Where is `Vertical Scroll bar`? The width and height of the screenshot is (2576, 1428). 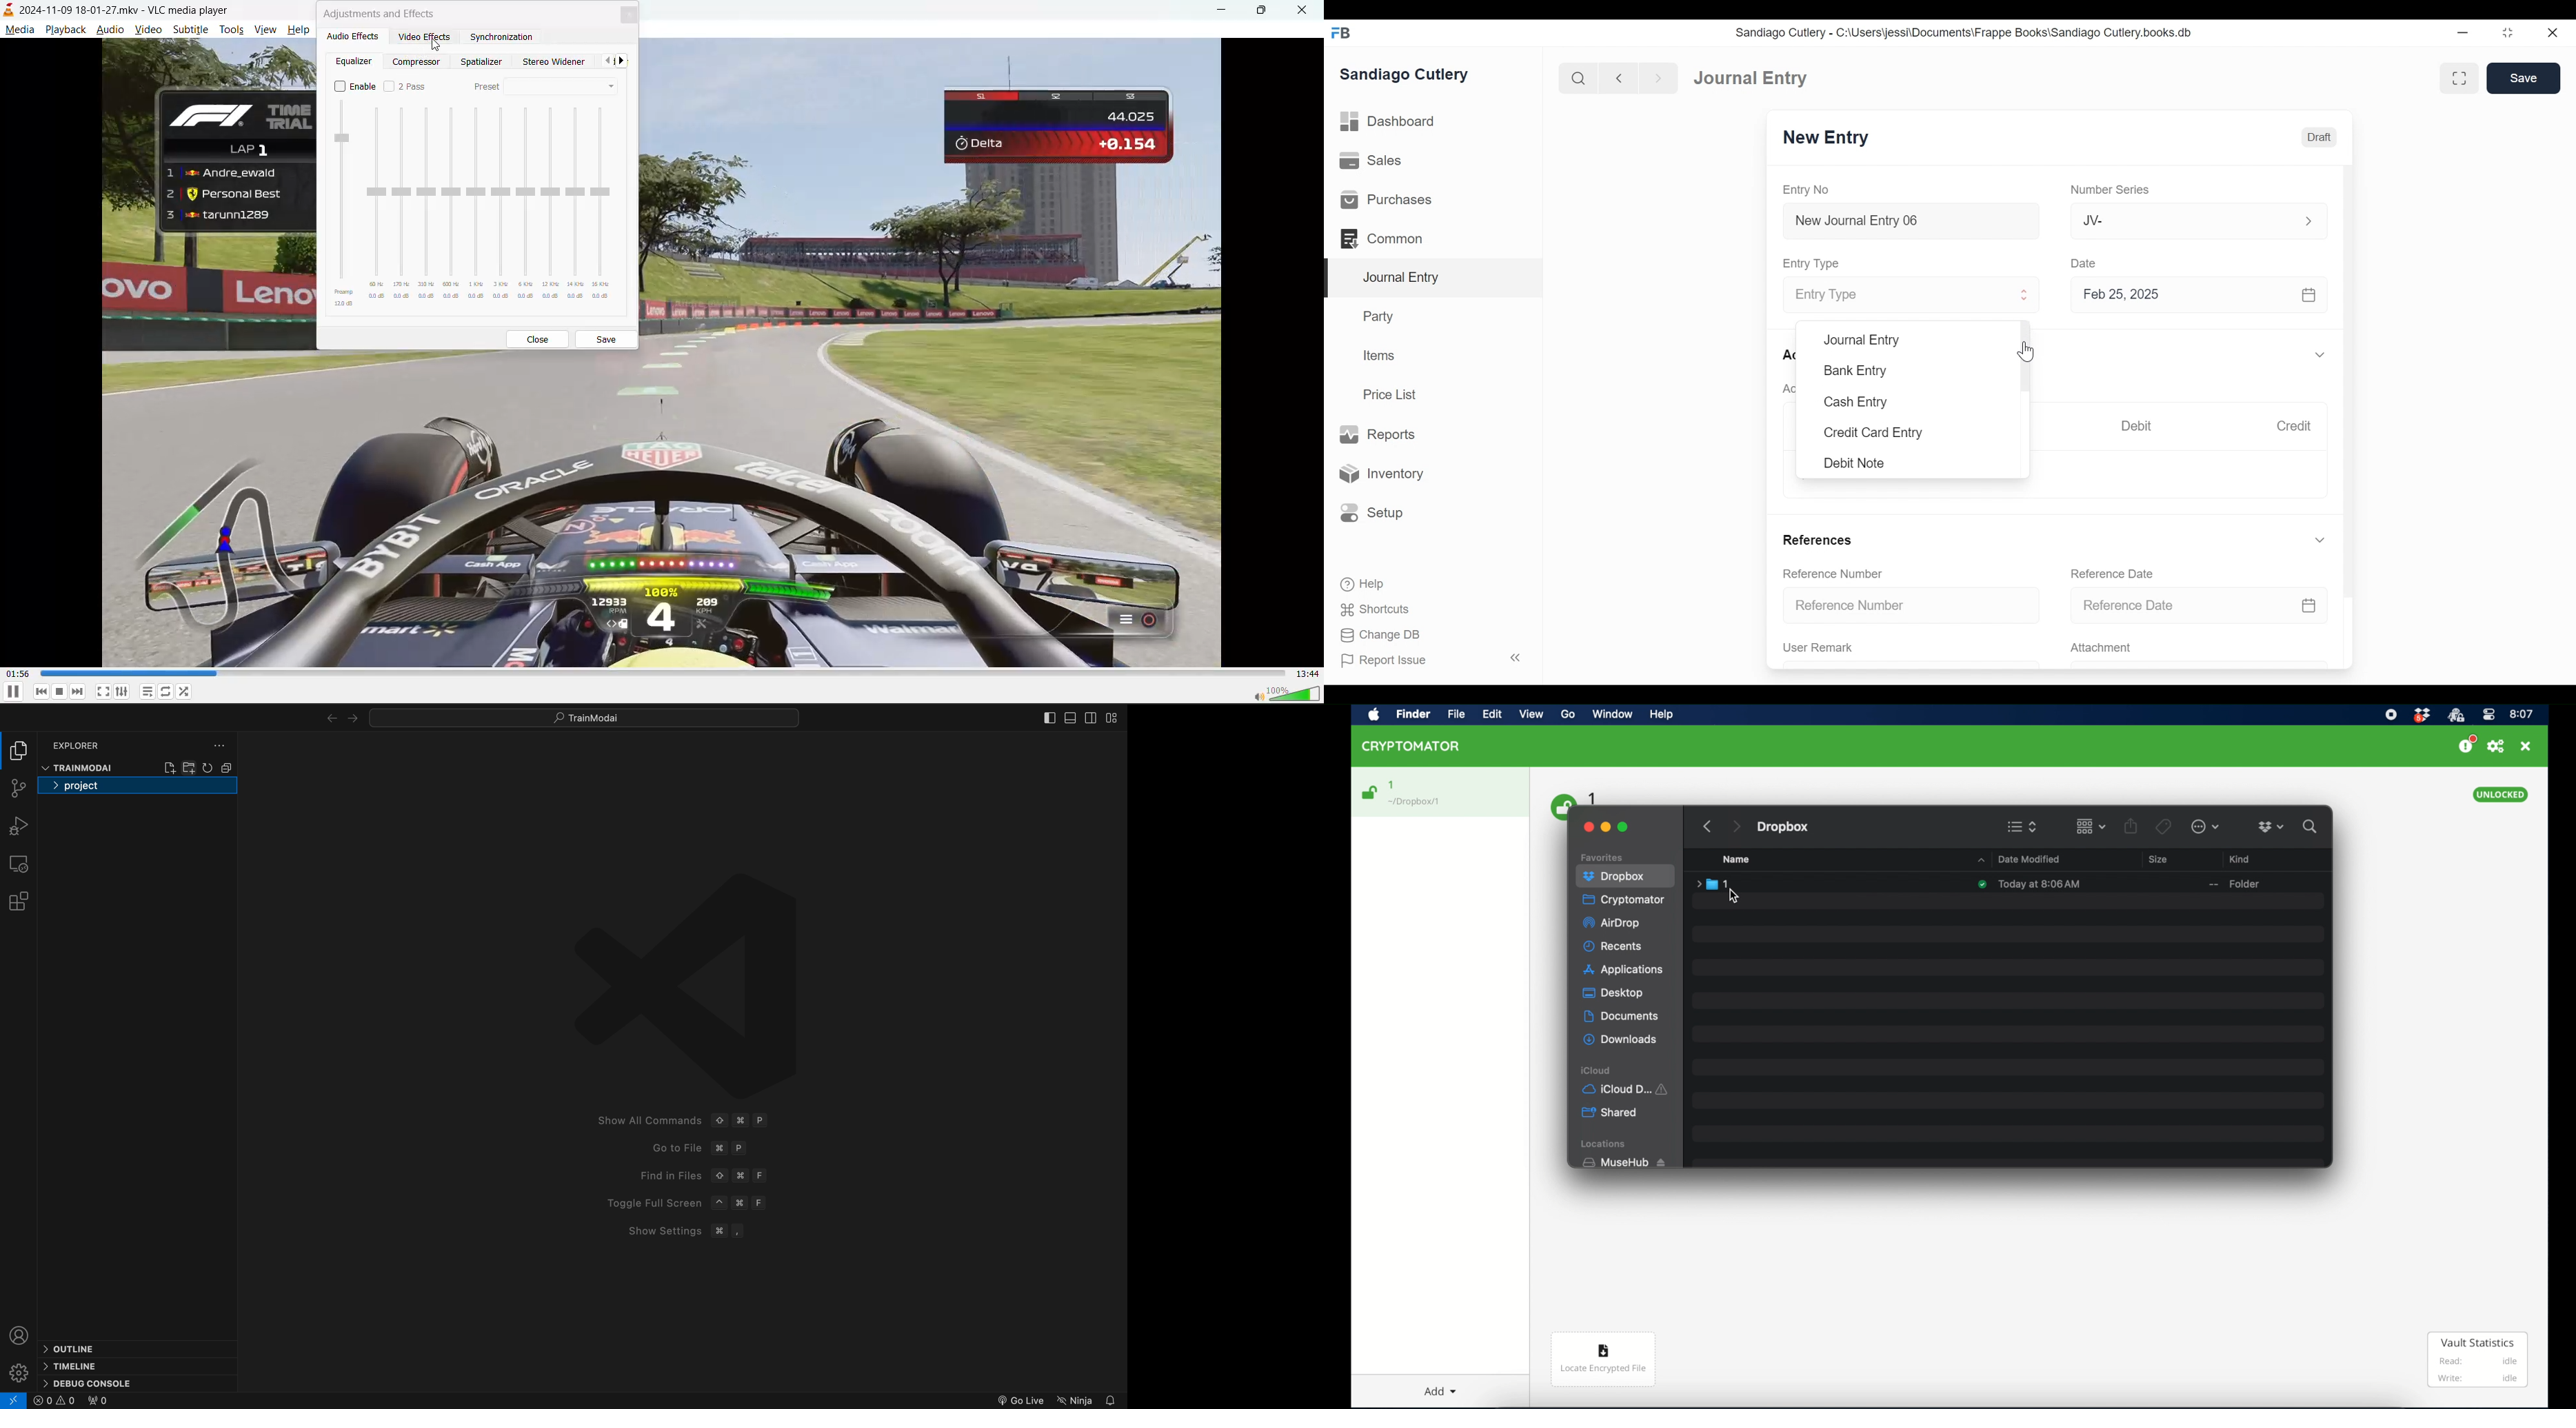
Vertical Scroll bar is located at coordinates (2350, 371).